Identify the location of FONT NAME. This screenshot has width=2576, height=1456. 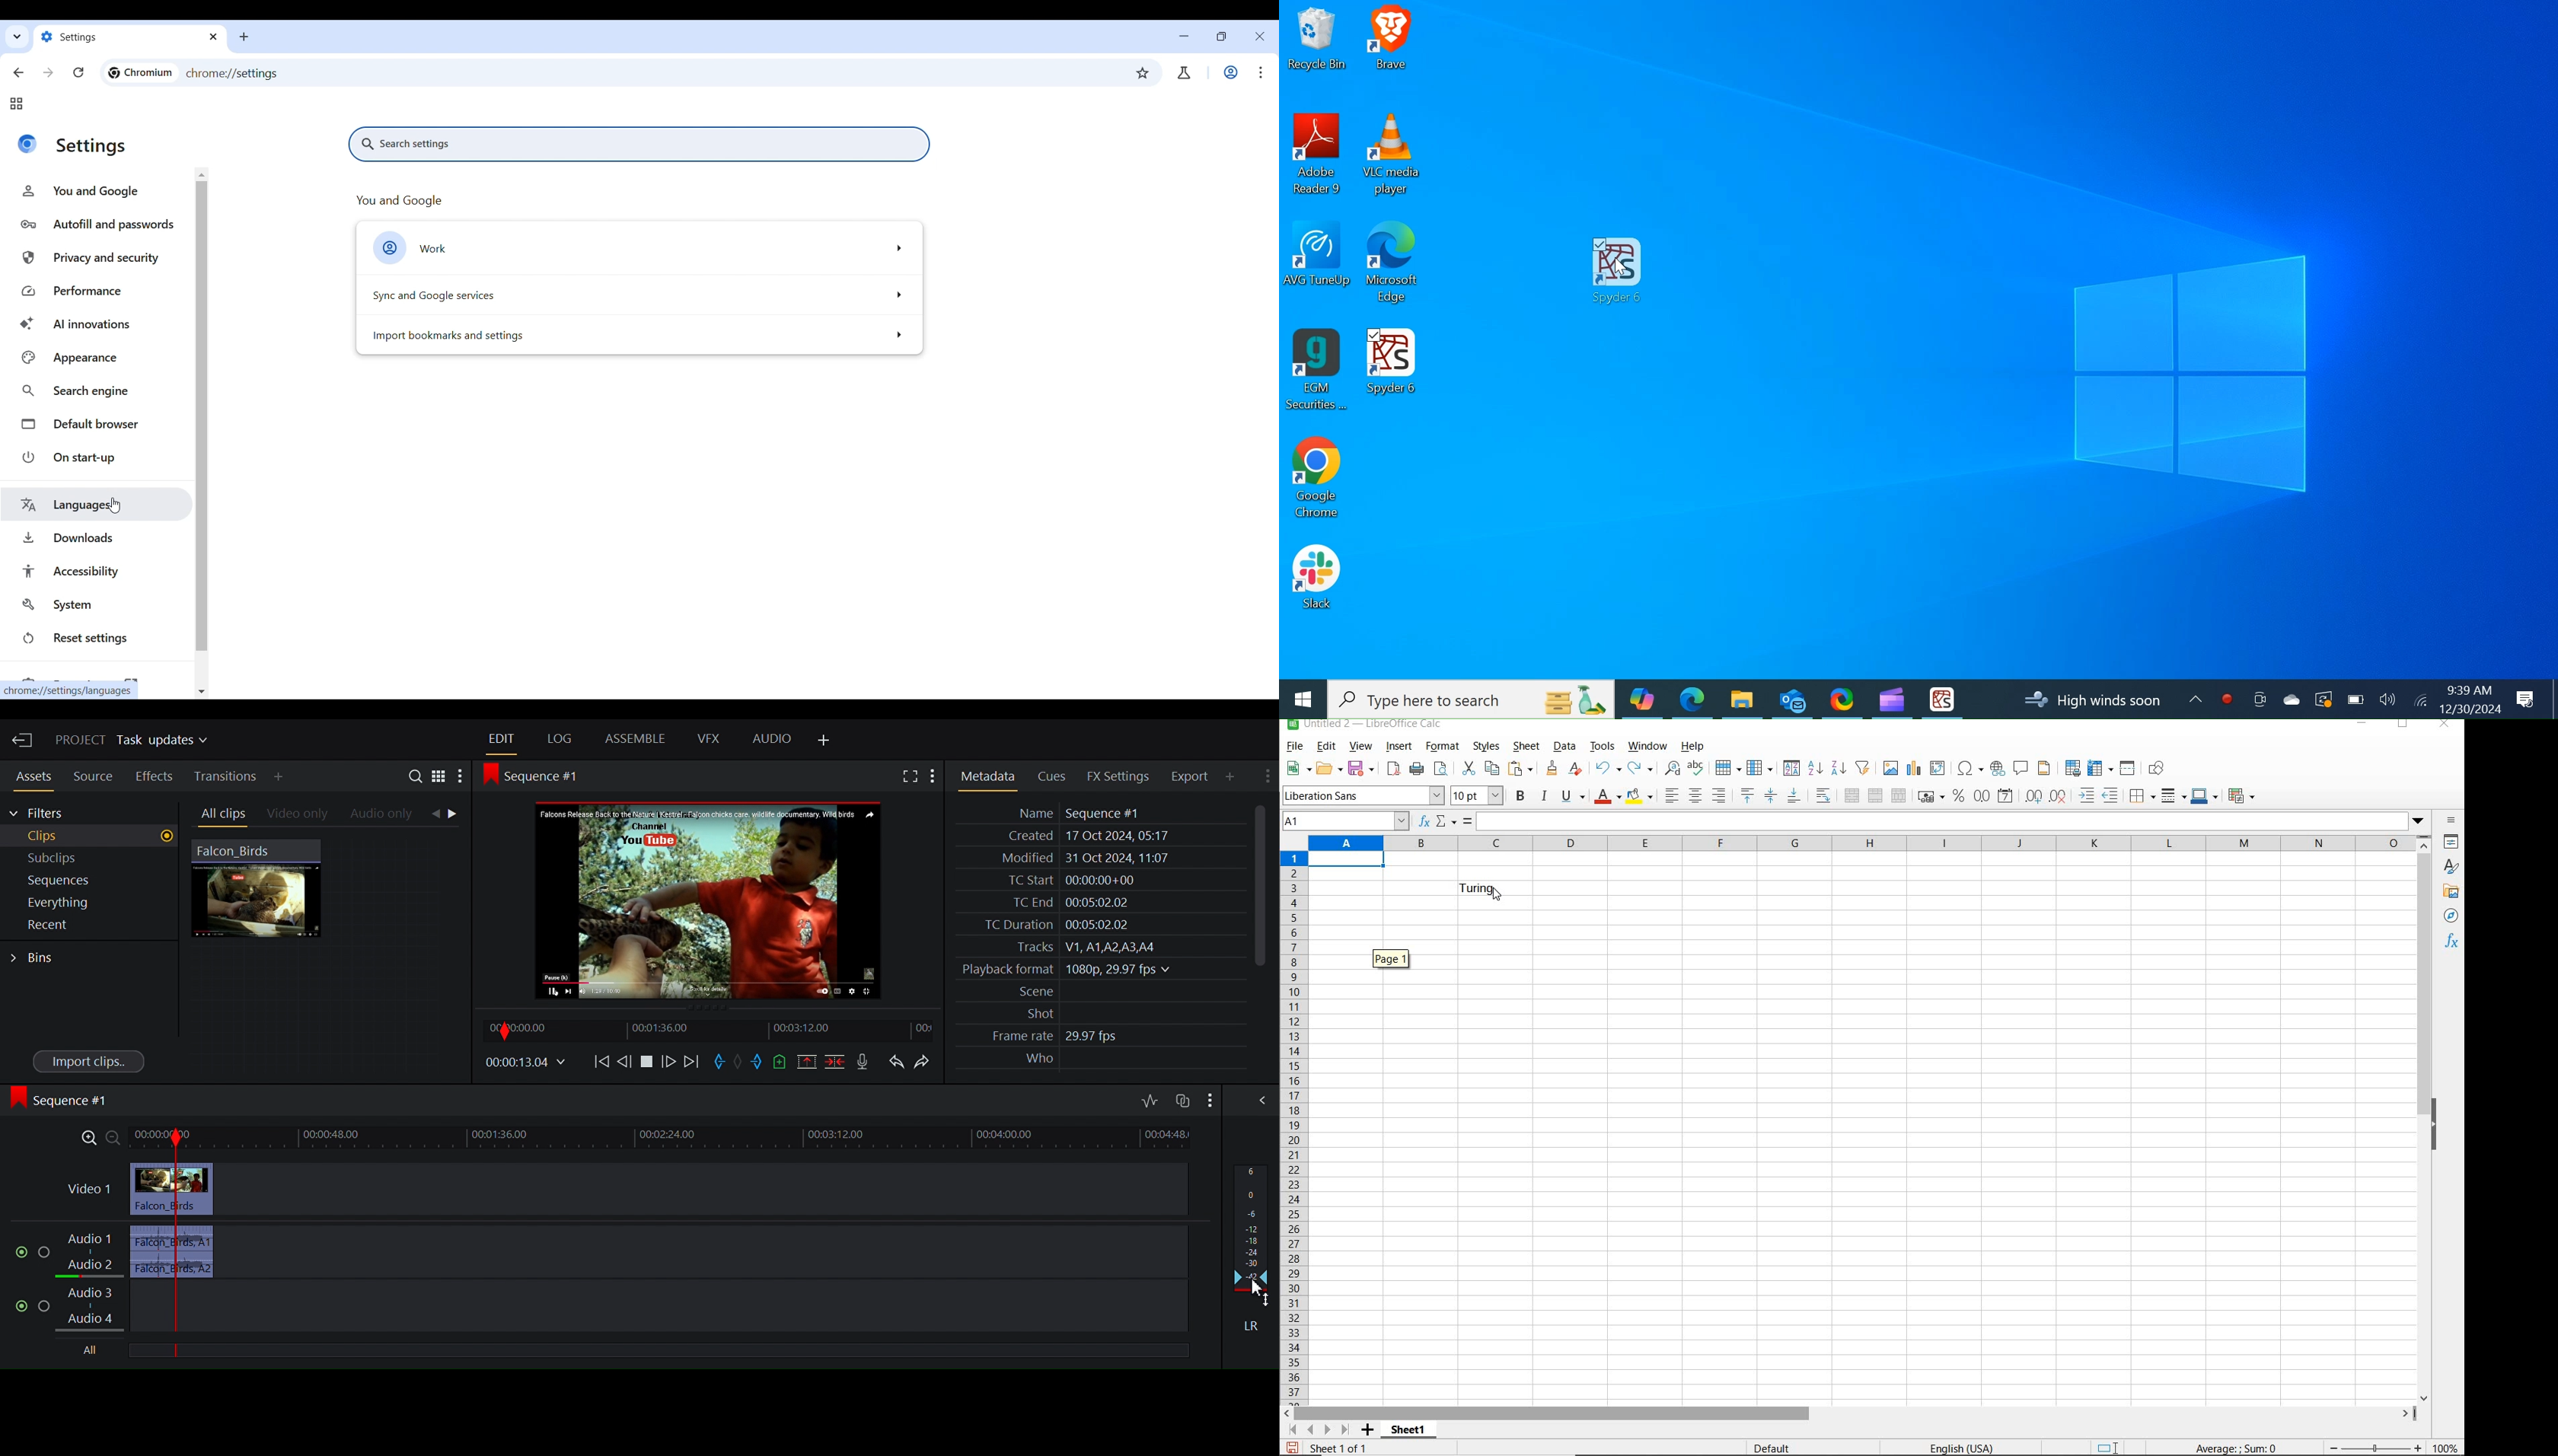
(1363, 795).